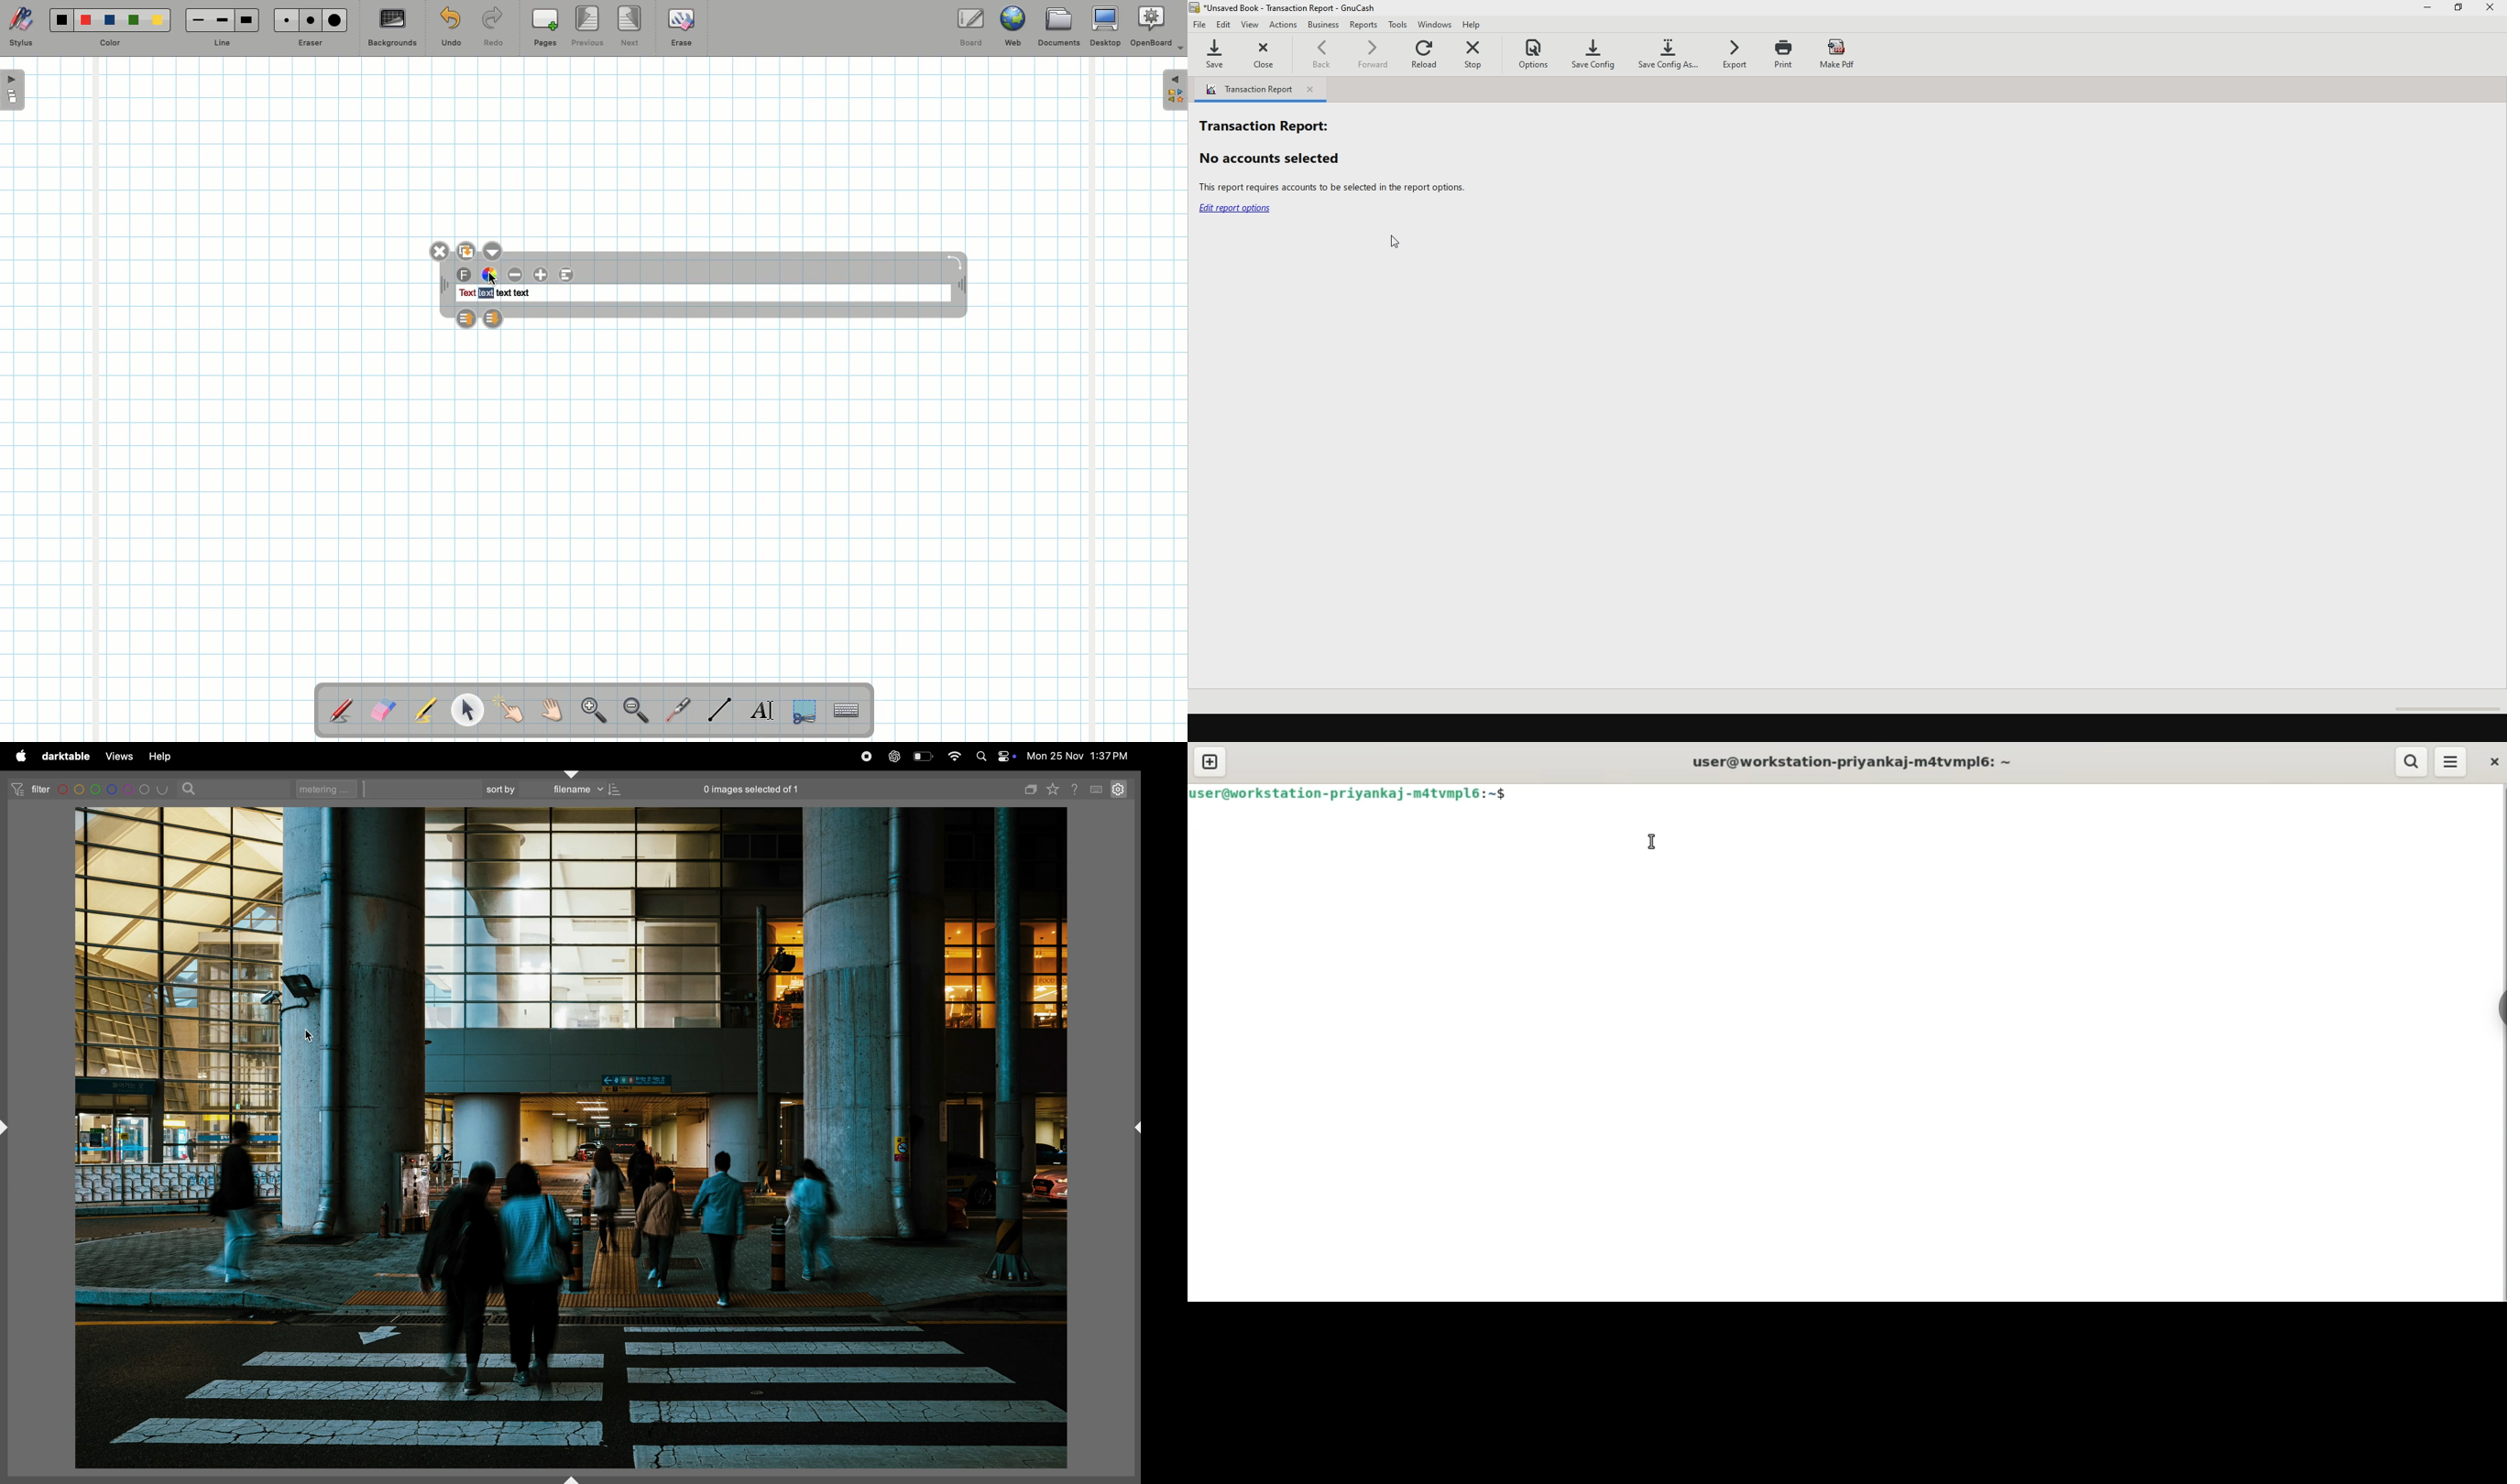 The width and height of the screenshot is (2520, 1484). I want to click on *Unsaved Book - Transaction Report - GnuCash, so click(1295, 8).